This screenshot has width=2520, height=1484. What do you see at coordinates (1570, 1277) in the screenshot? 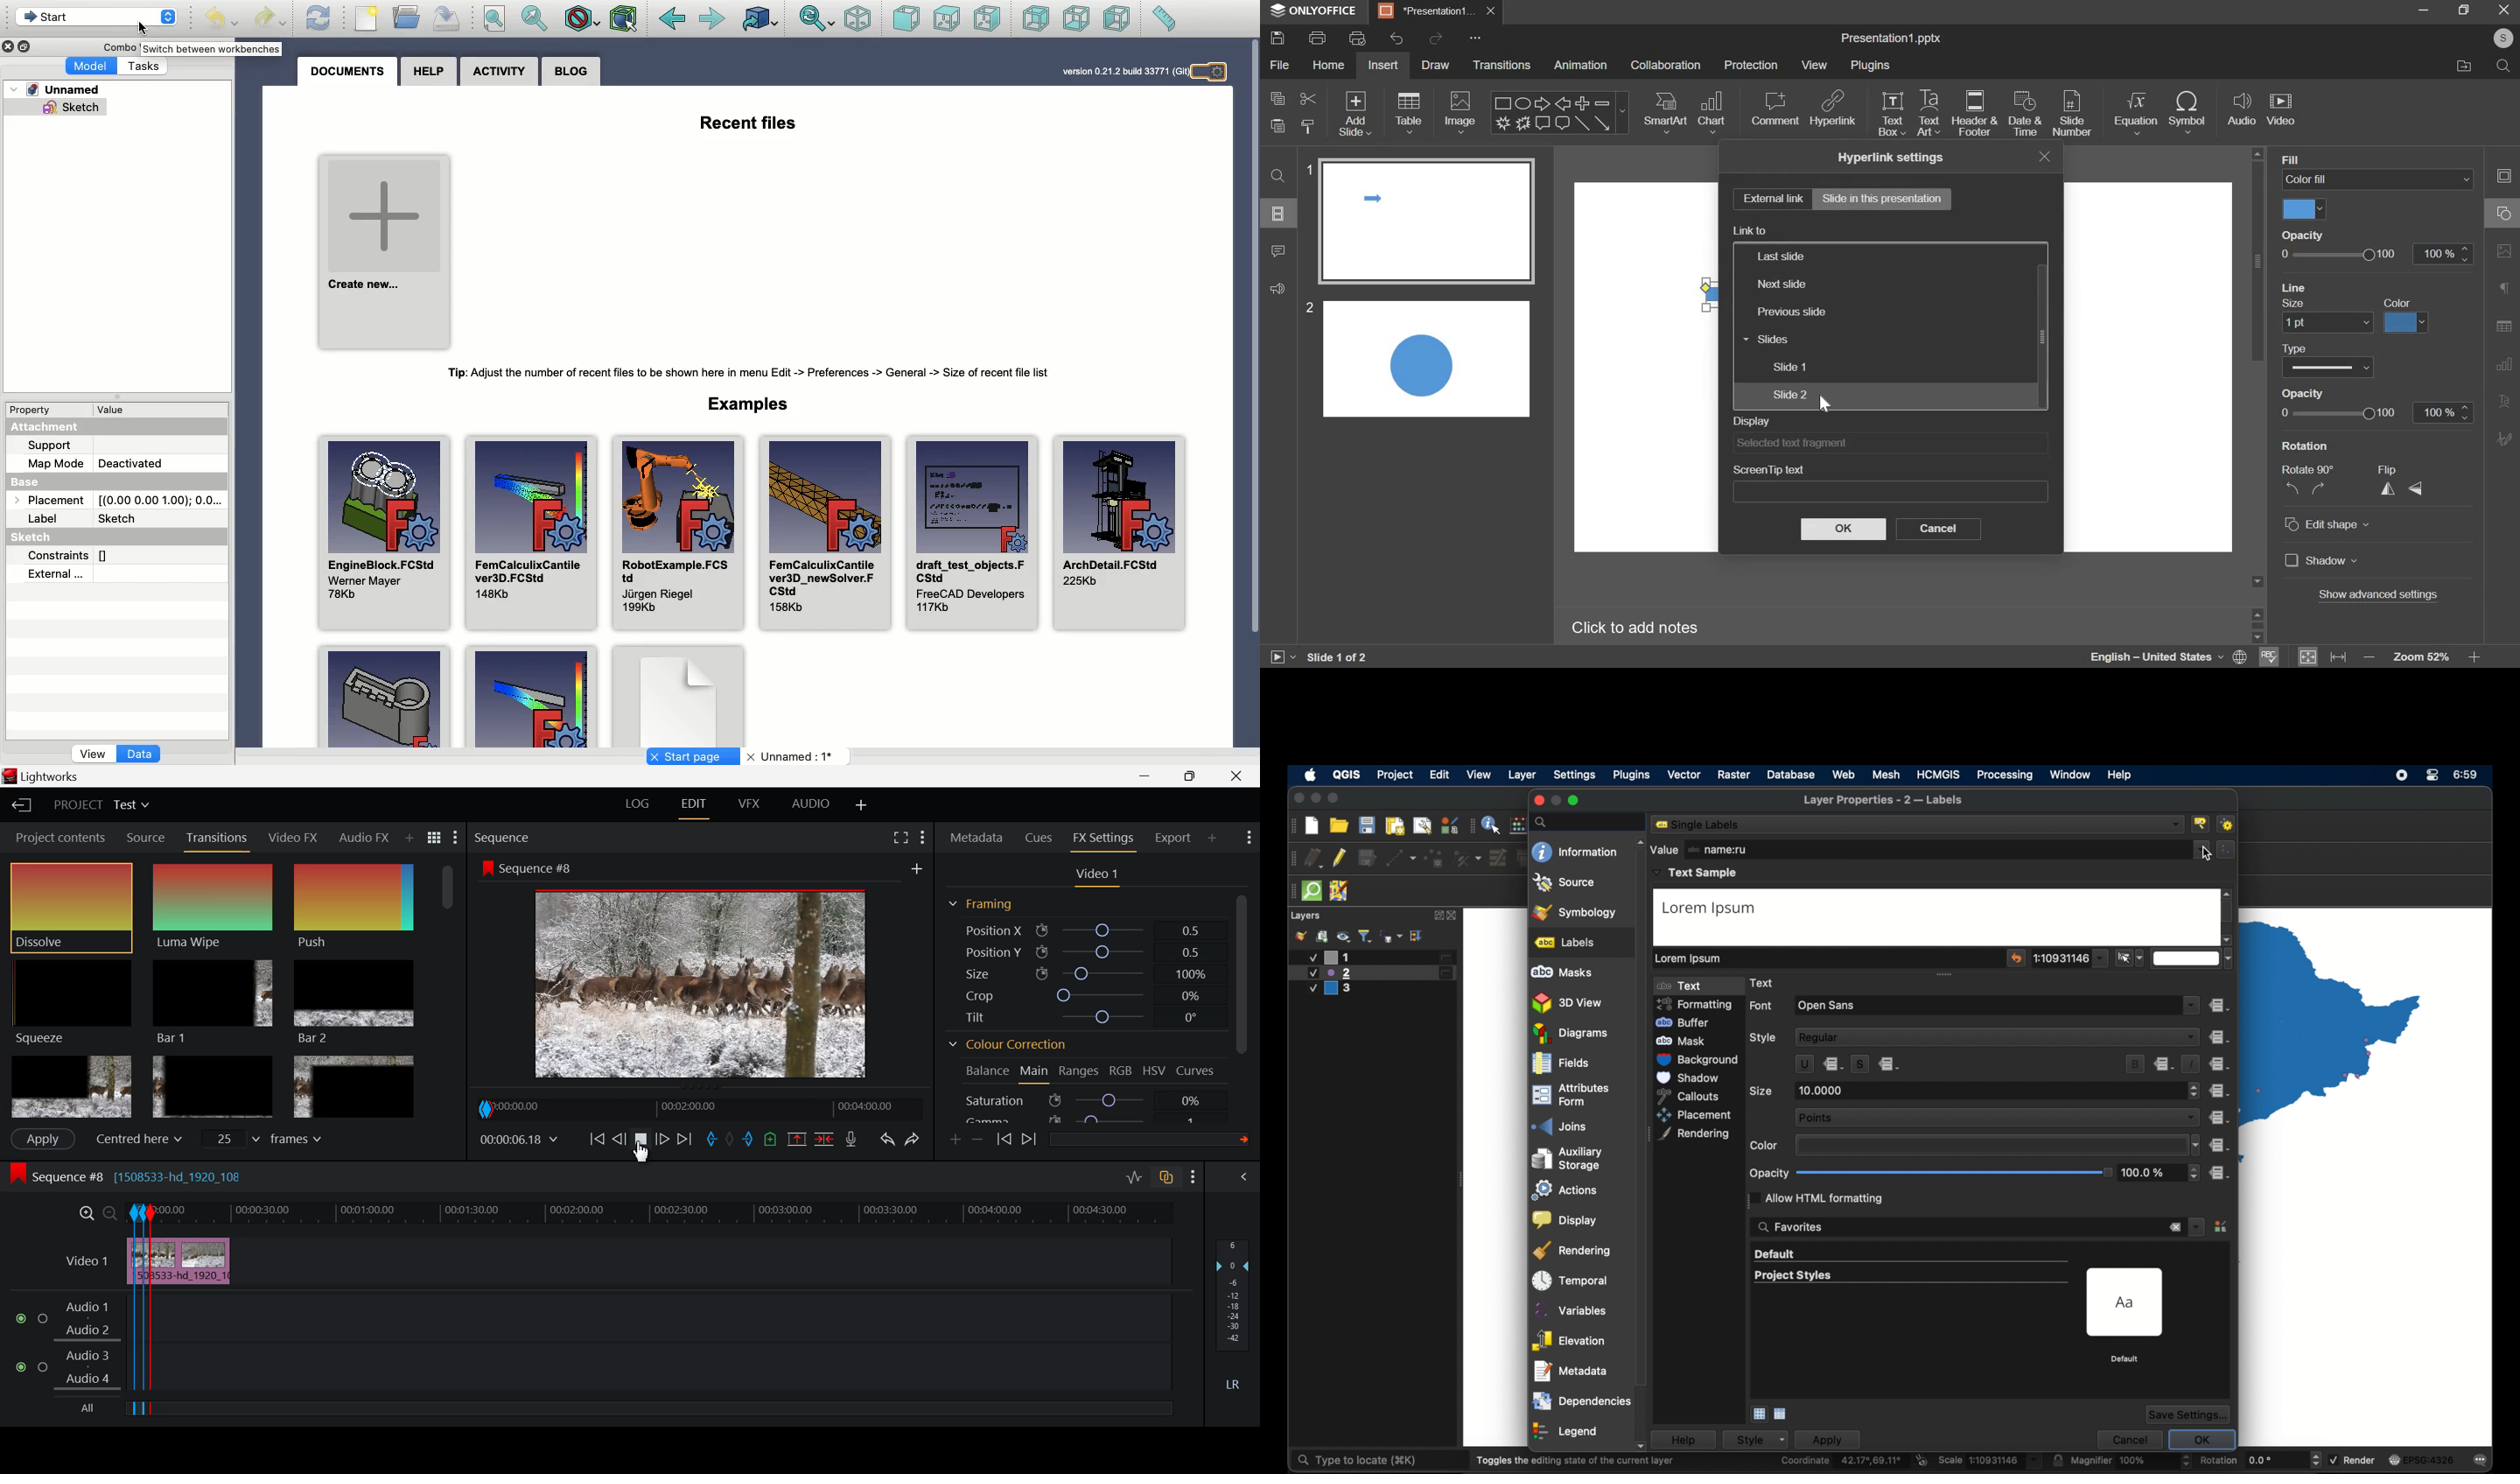
I see `temporal` at bounding box center [1570, 1277].